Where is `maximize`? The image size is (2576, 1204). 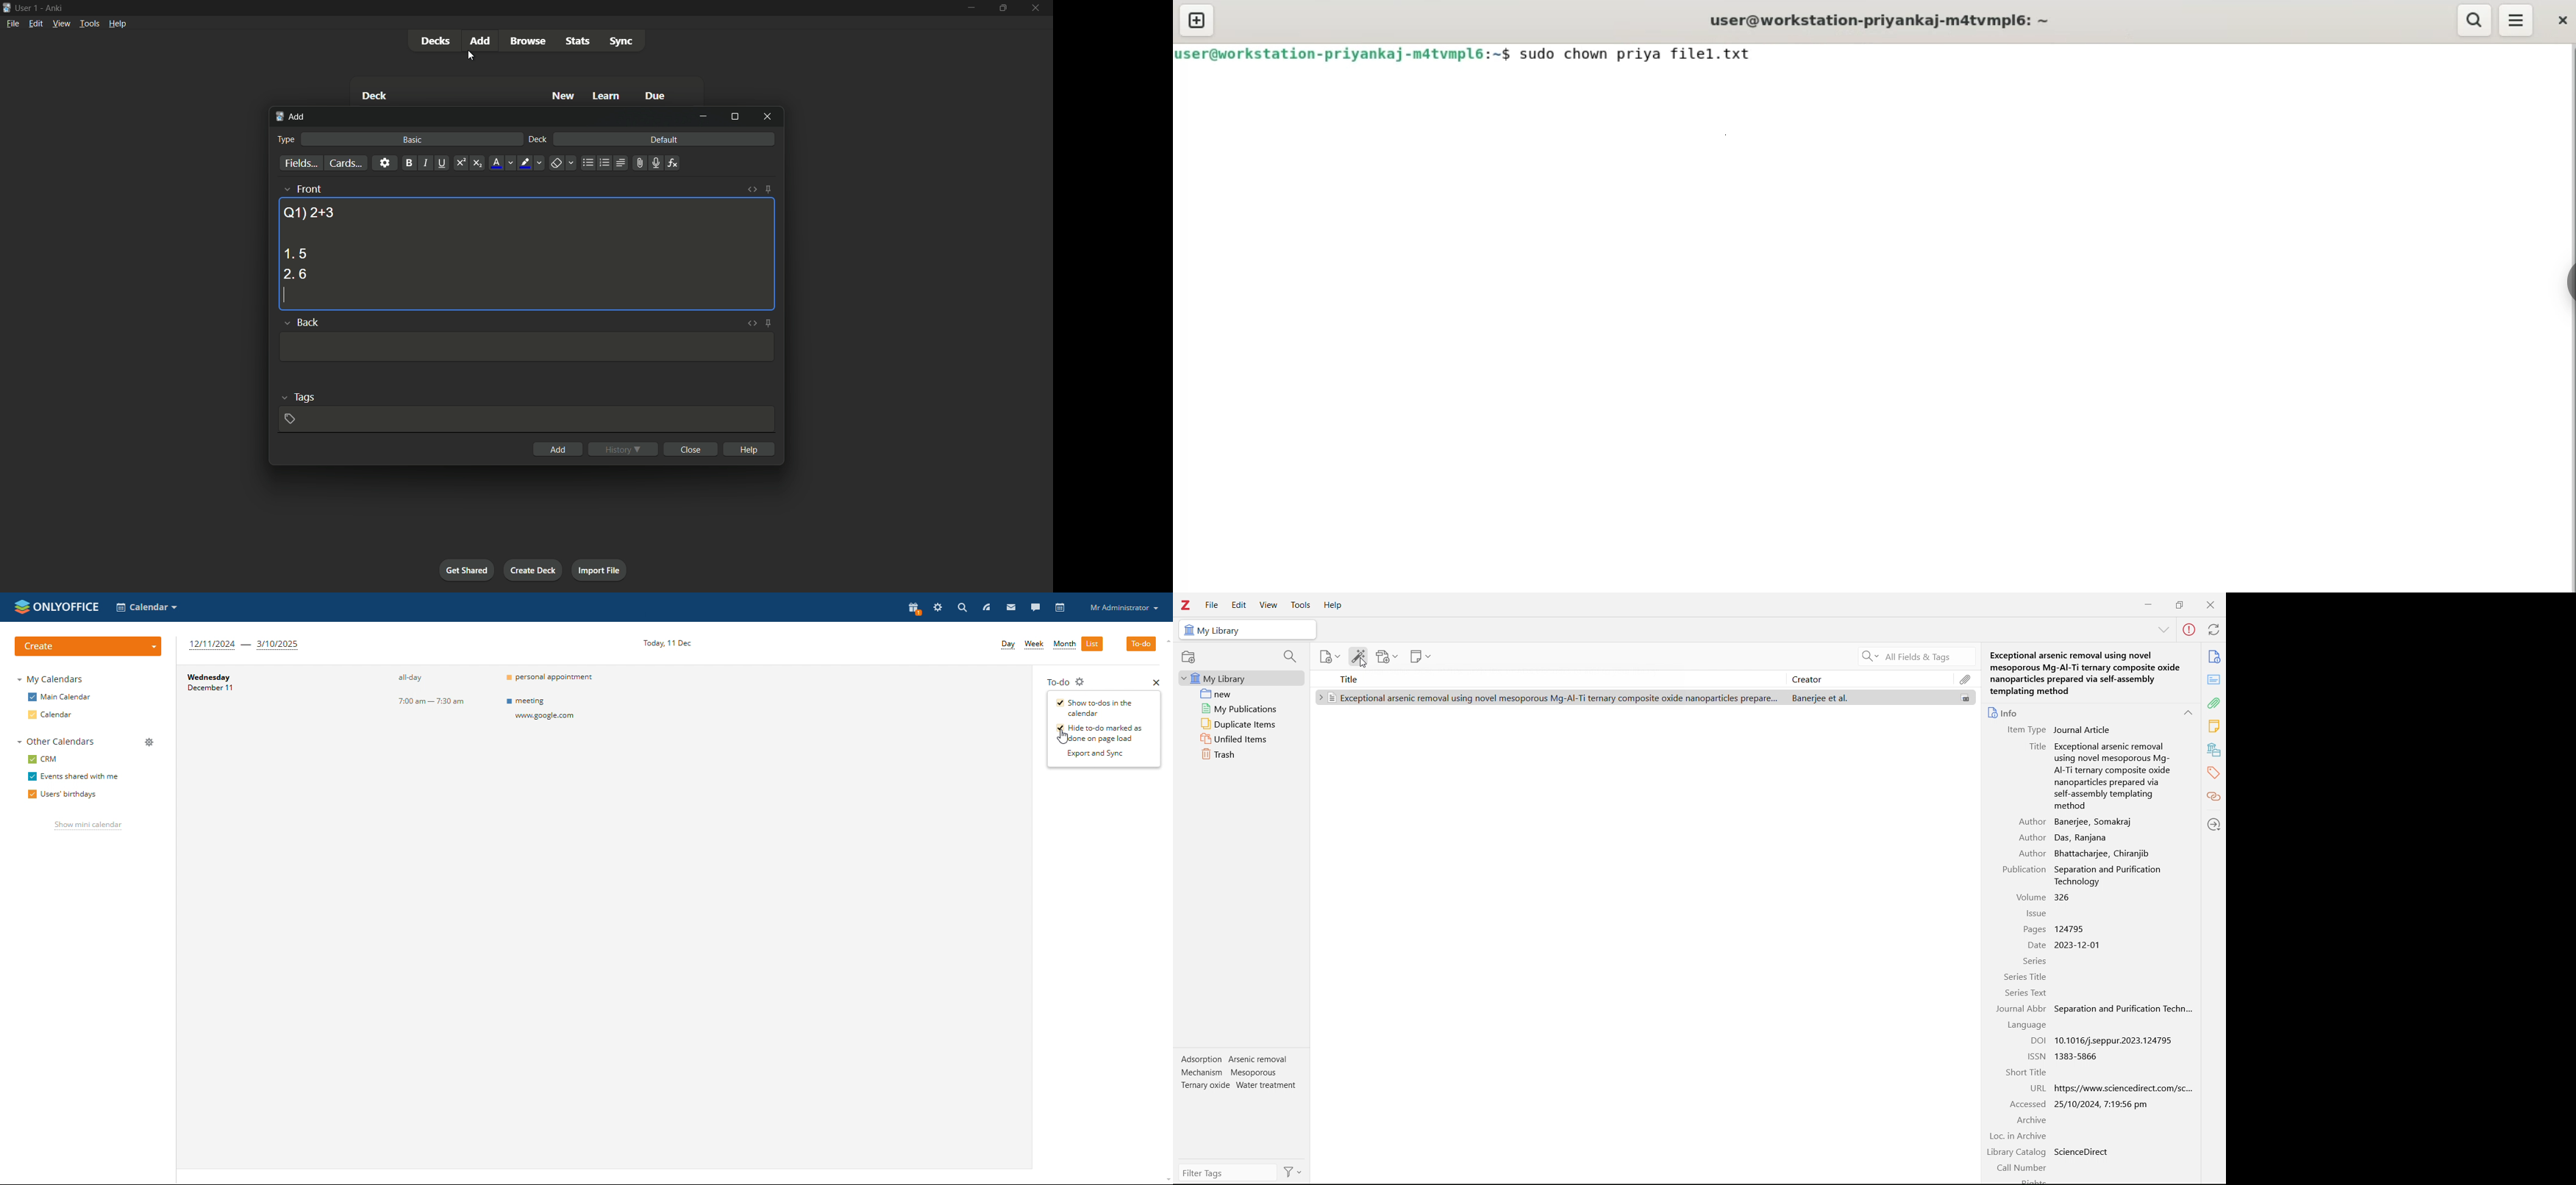 maximize is located at coordinates (735, 116).